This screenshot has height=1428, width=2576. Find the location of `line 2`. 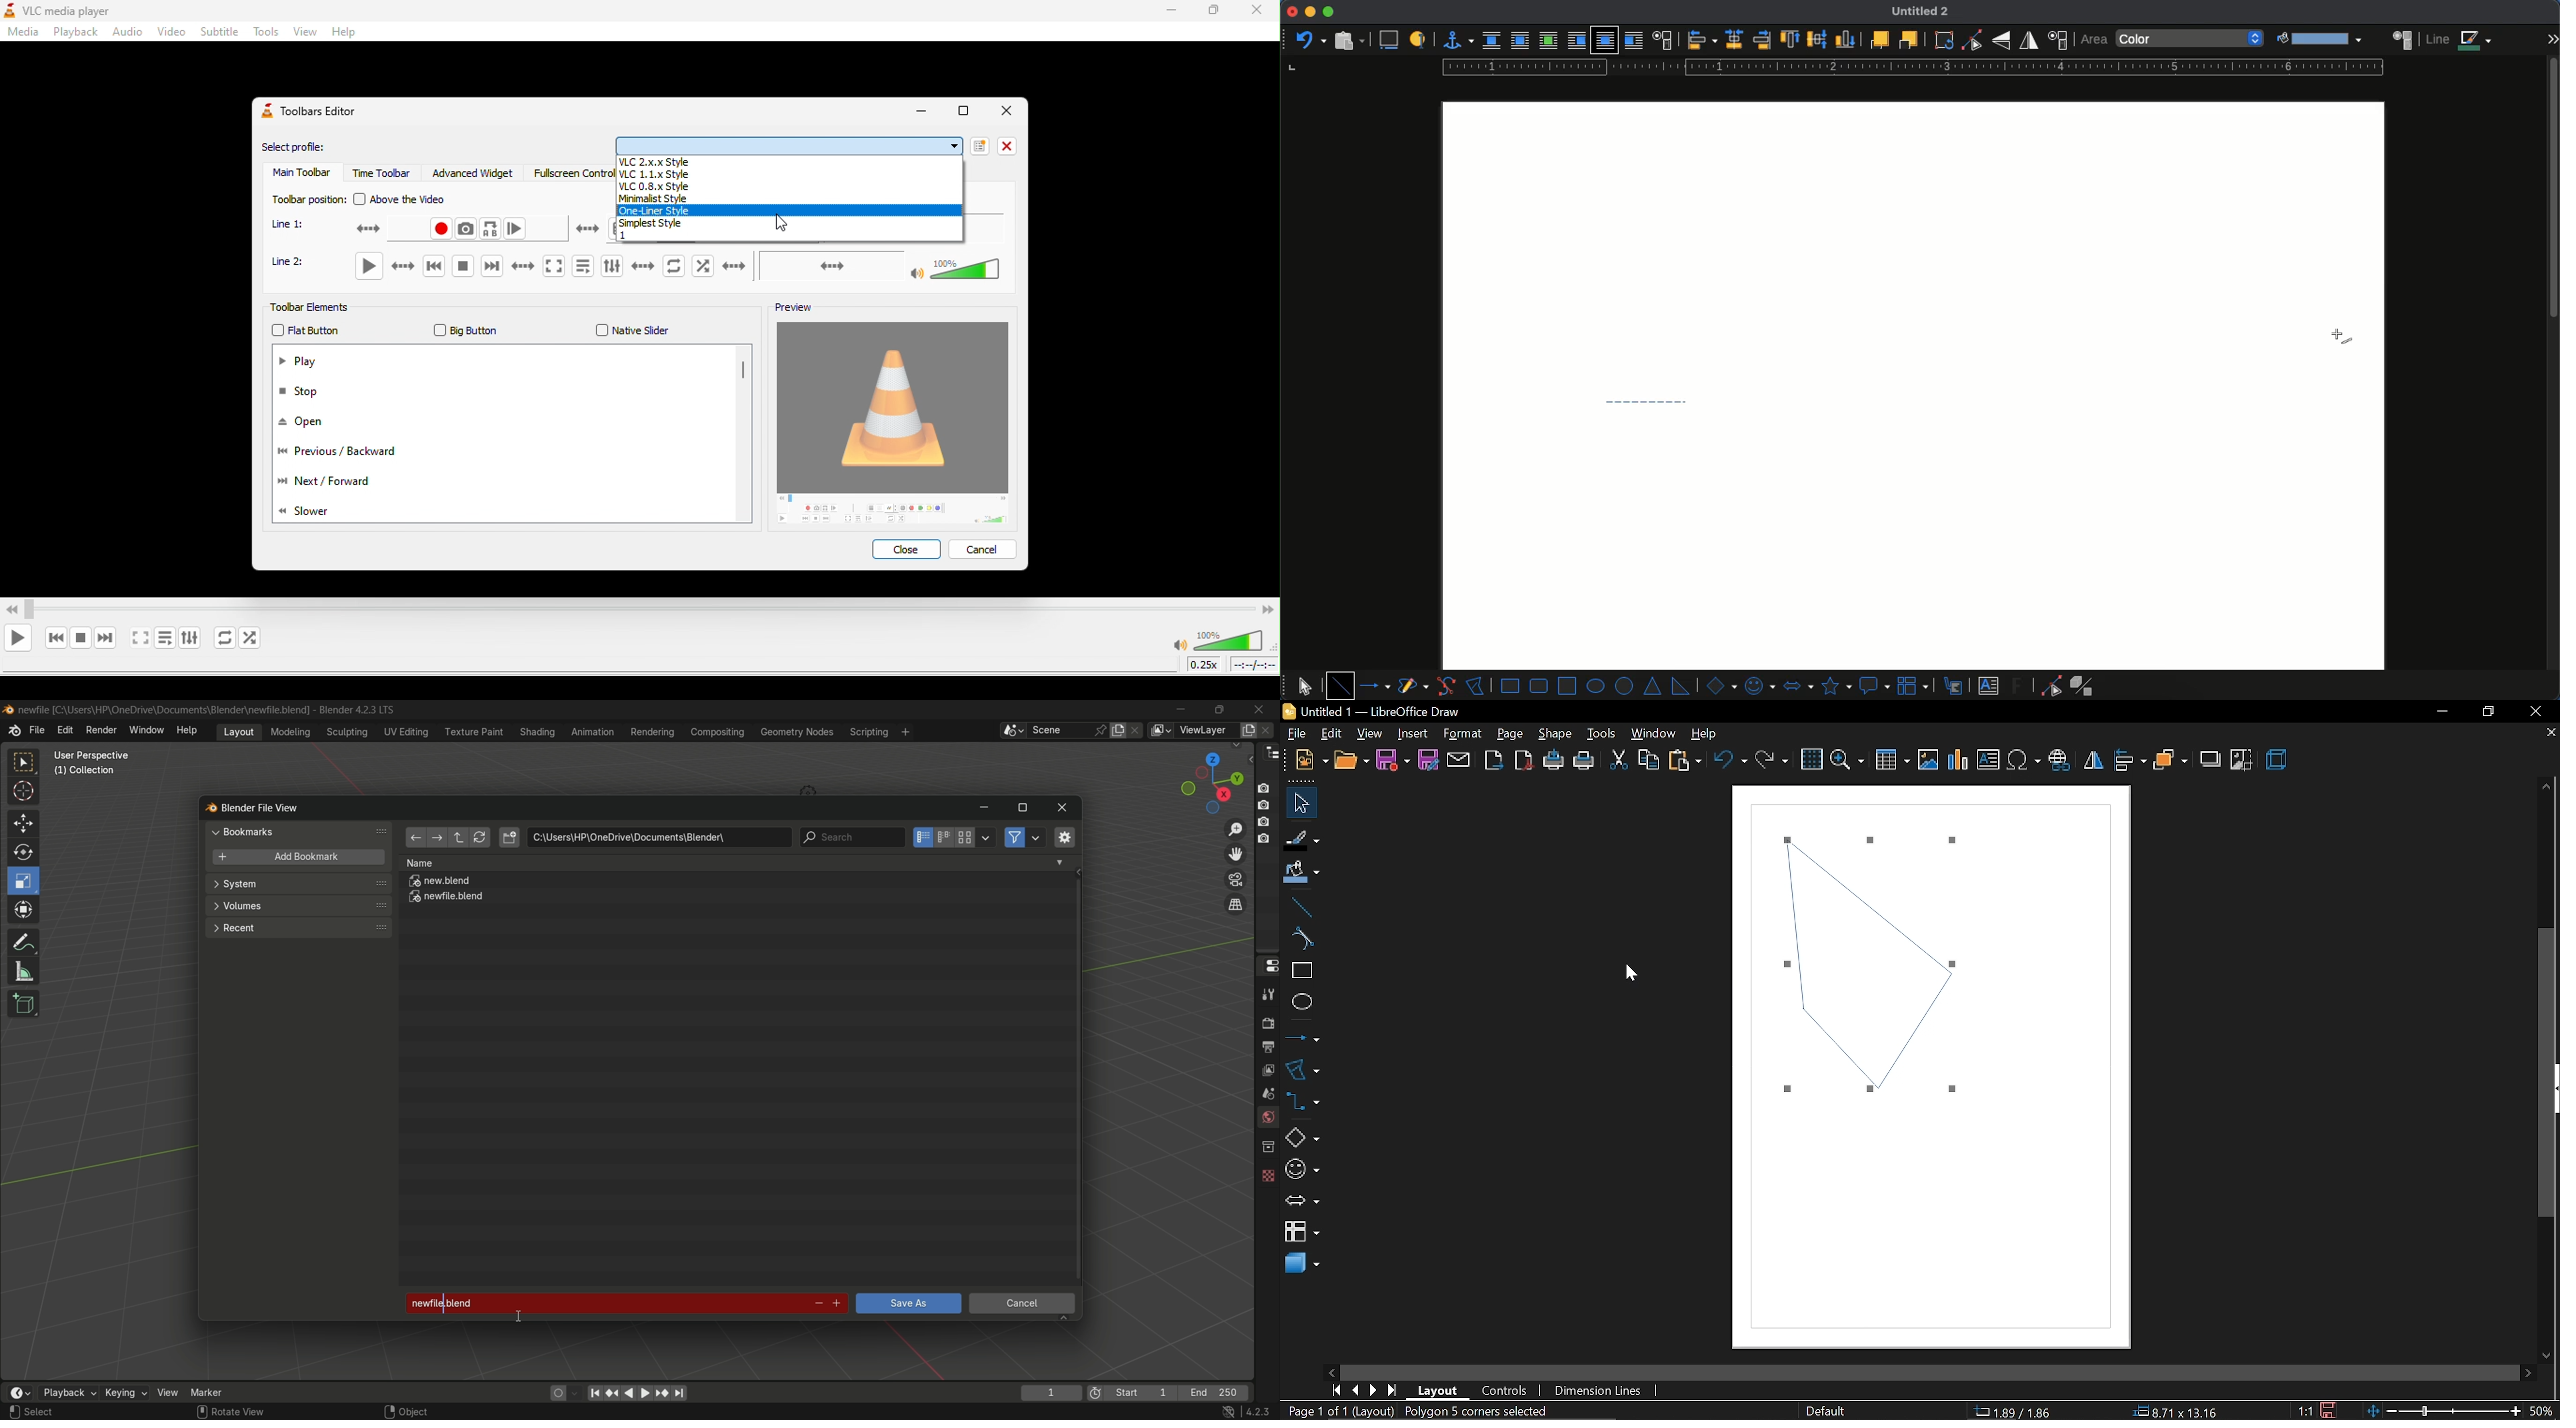

line 2 is located at coordinates (296, 262).